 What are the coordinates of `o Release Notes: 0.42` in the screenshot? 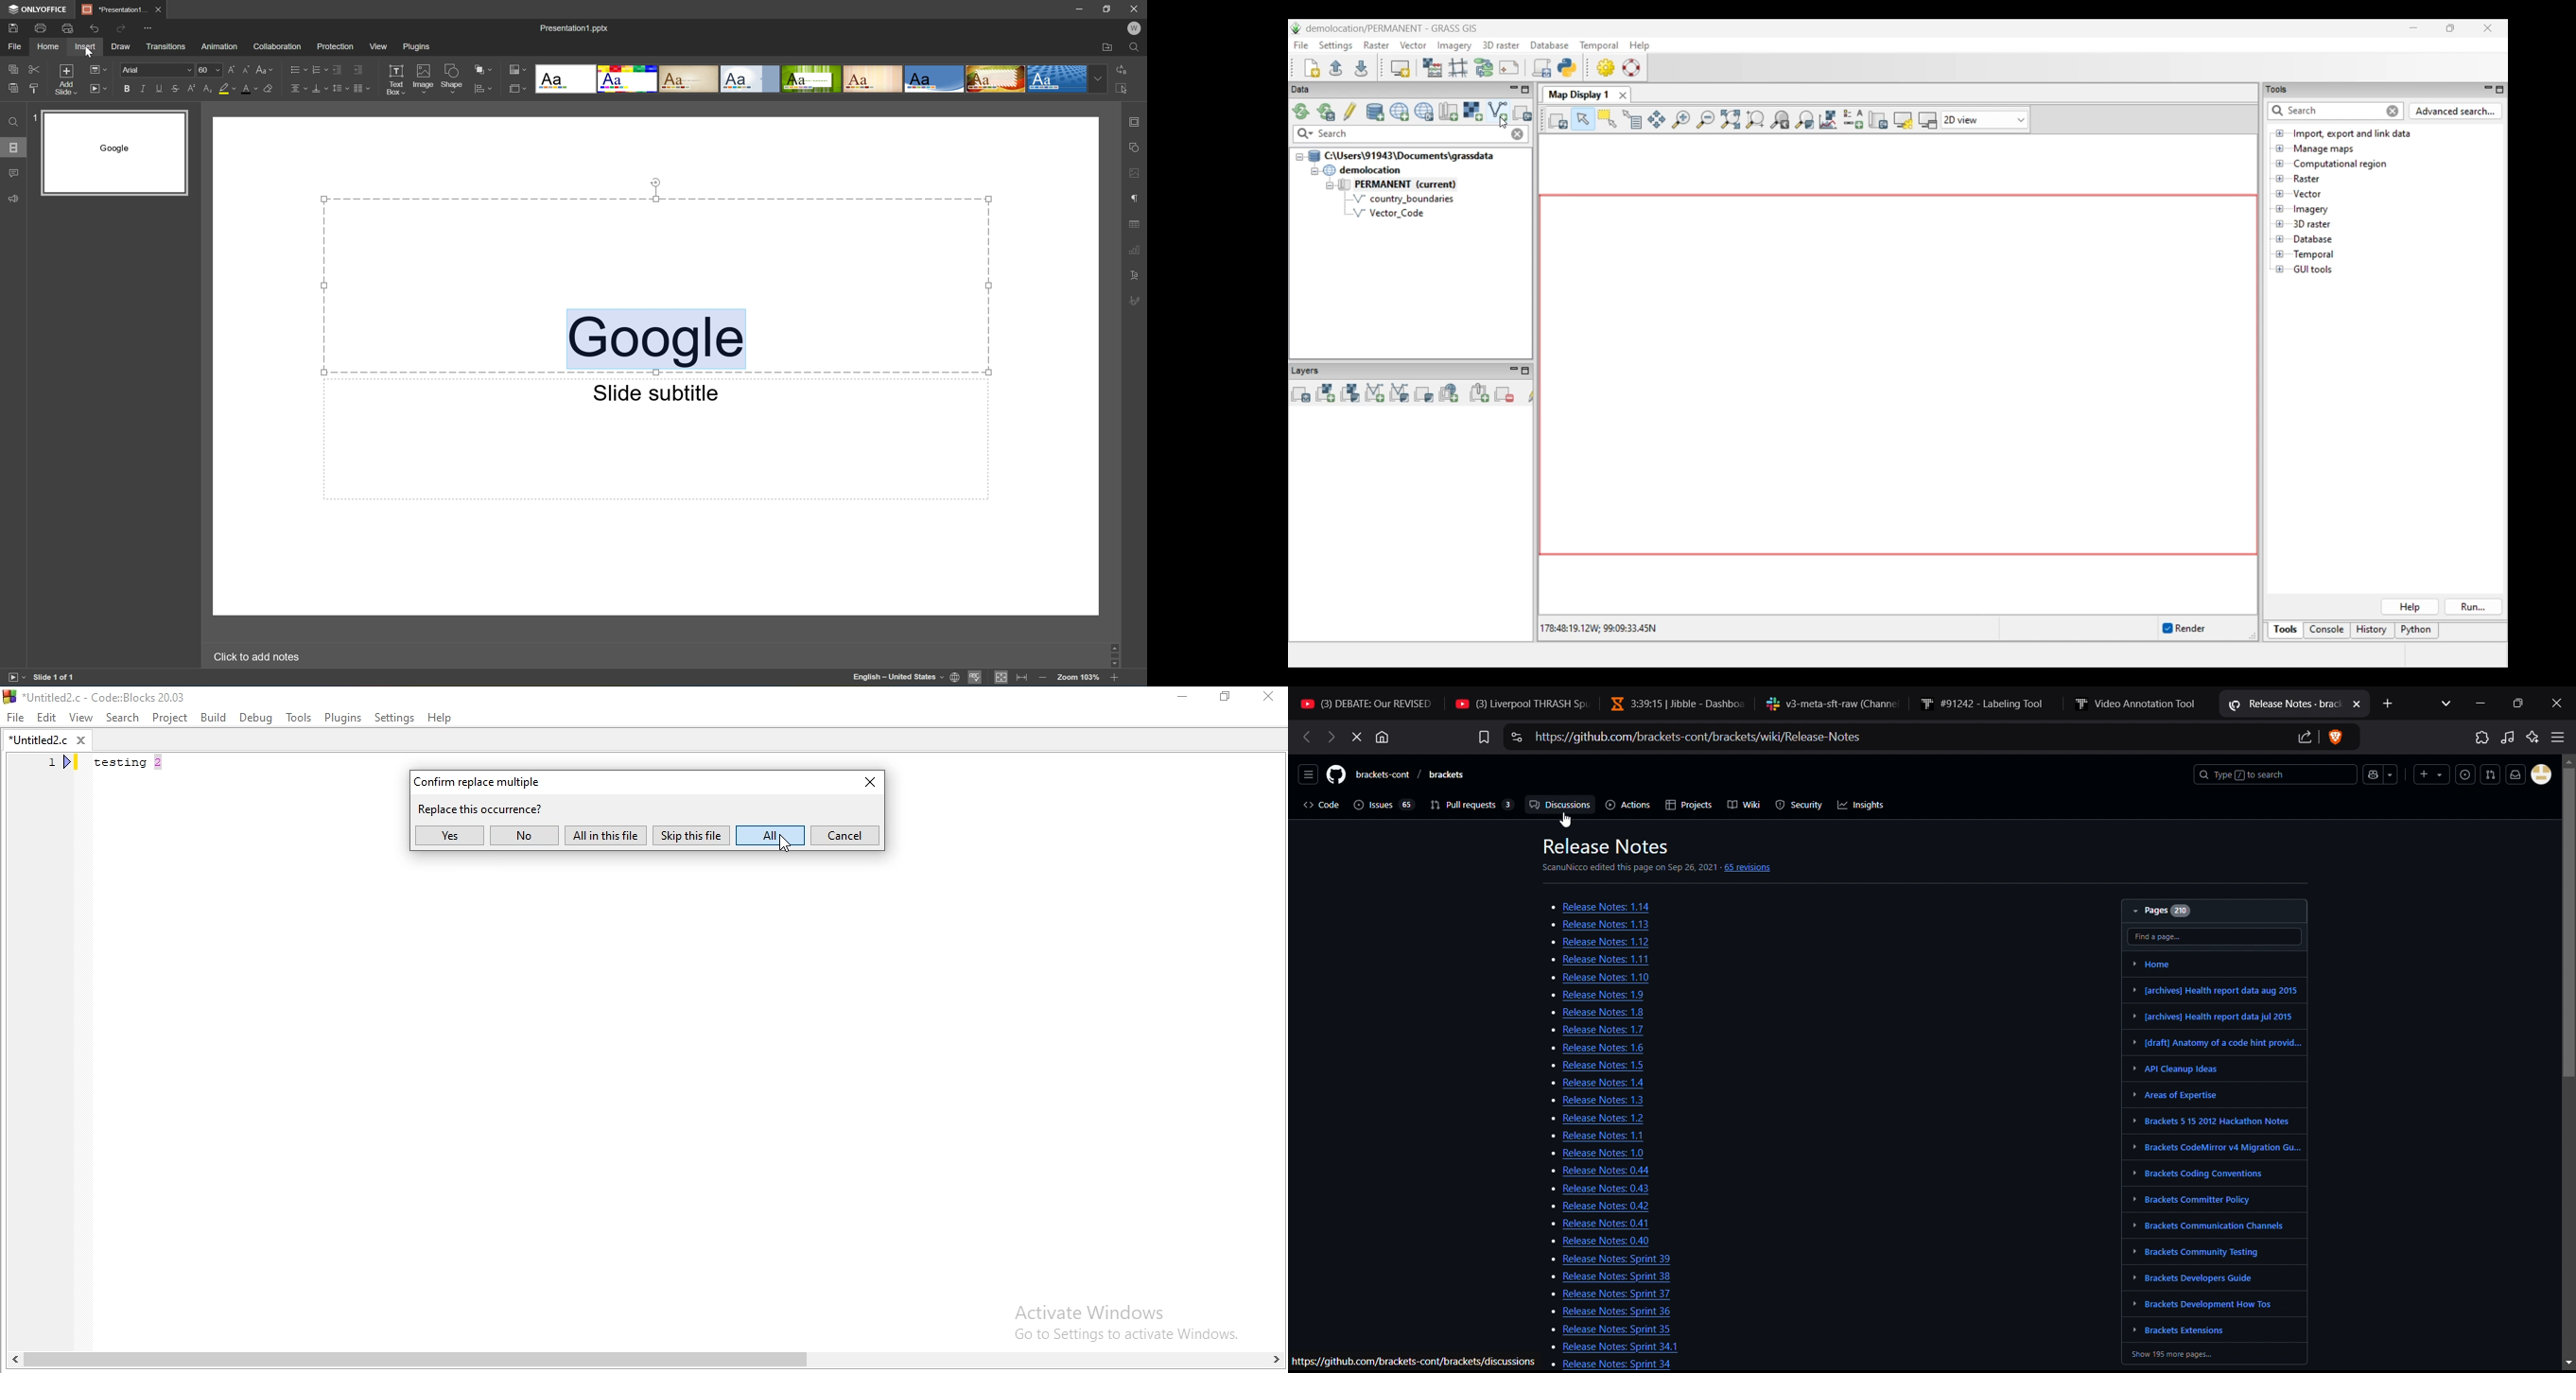 It's located at (1600, 1206).